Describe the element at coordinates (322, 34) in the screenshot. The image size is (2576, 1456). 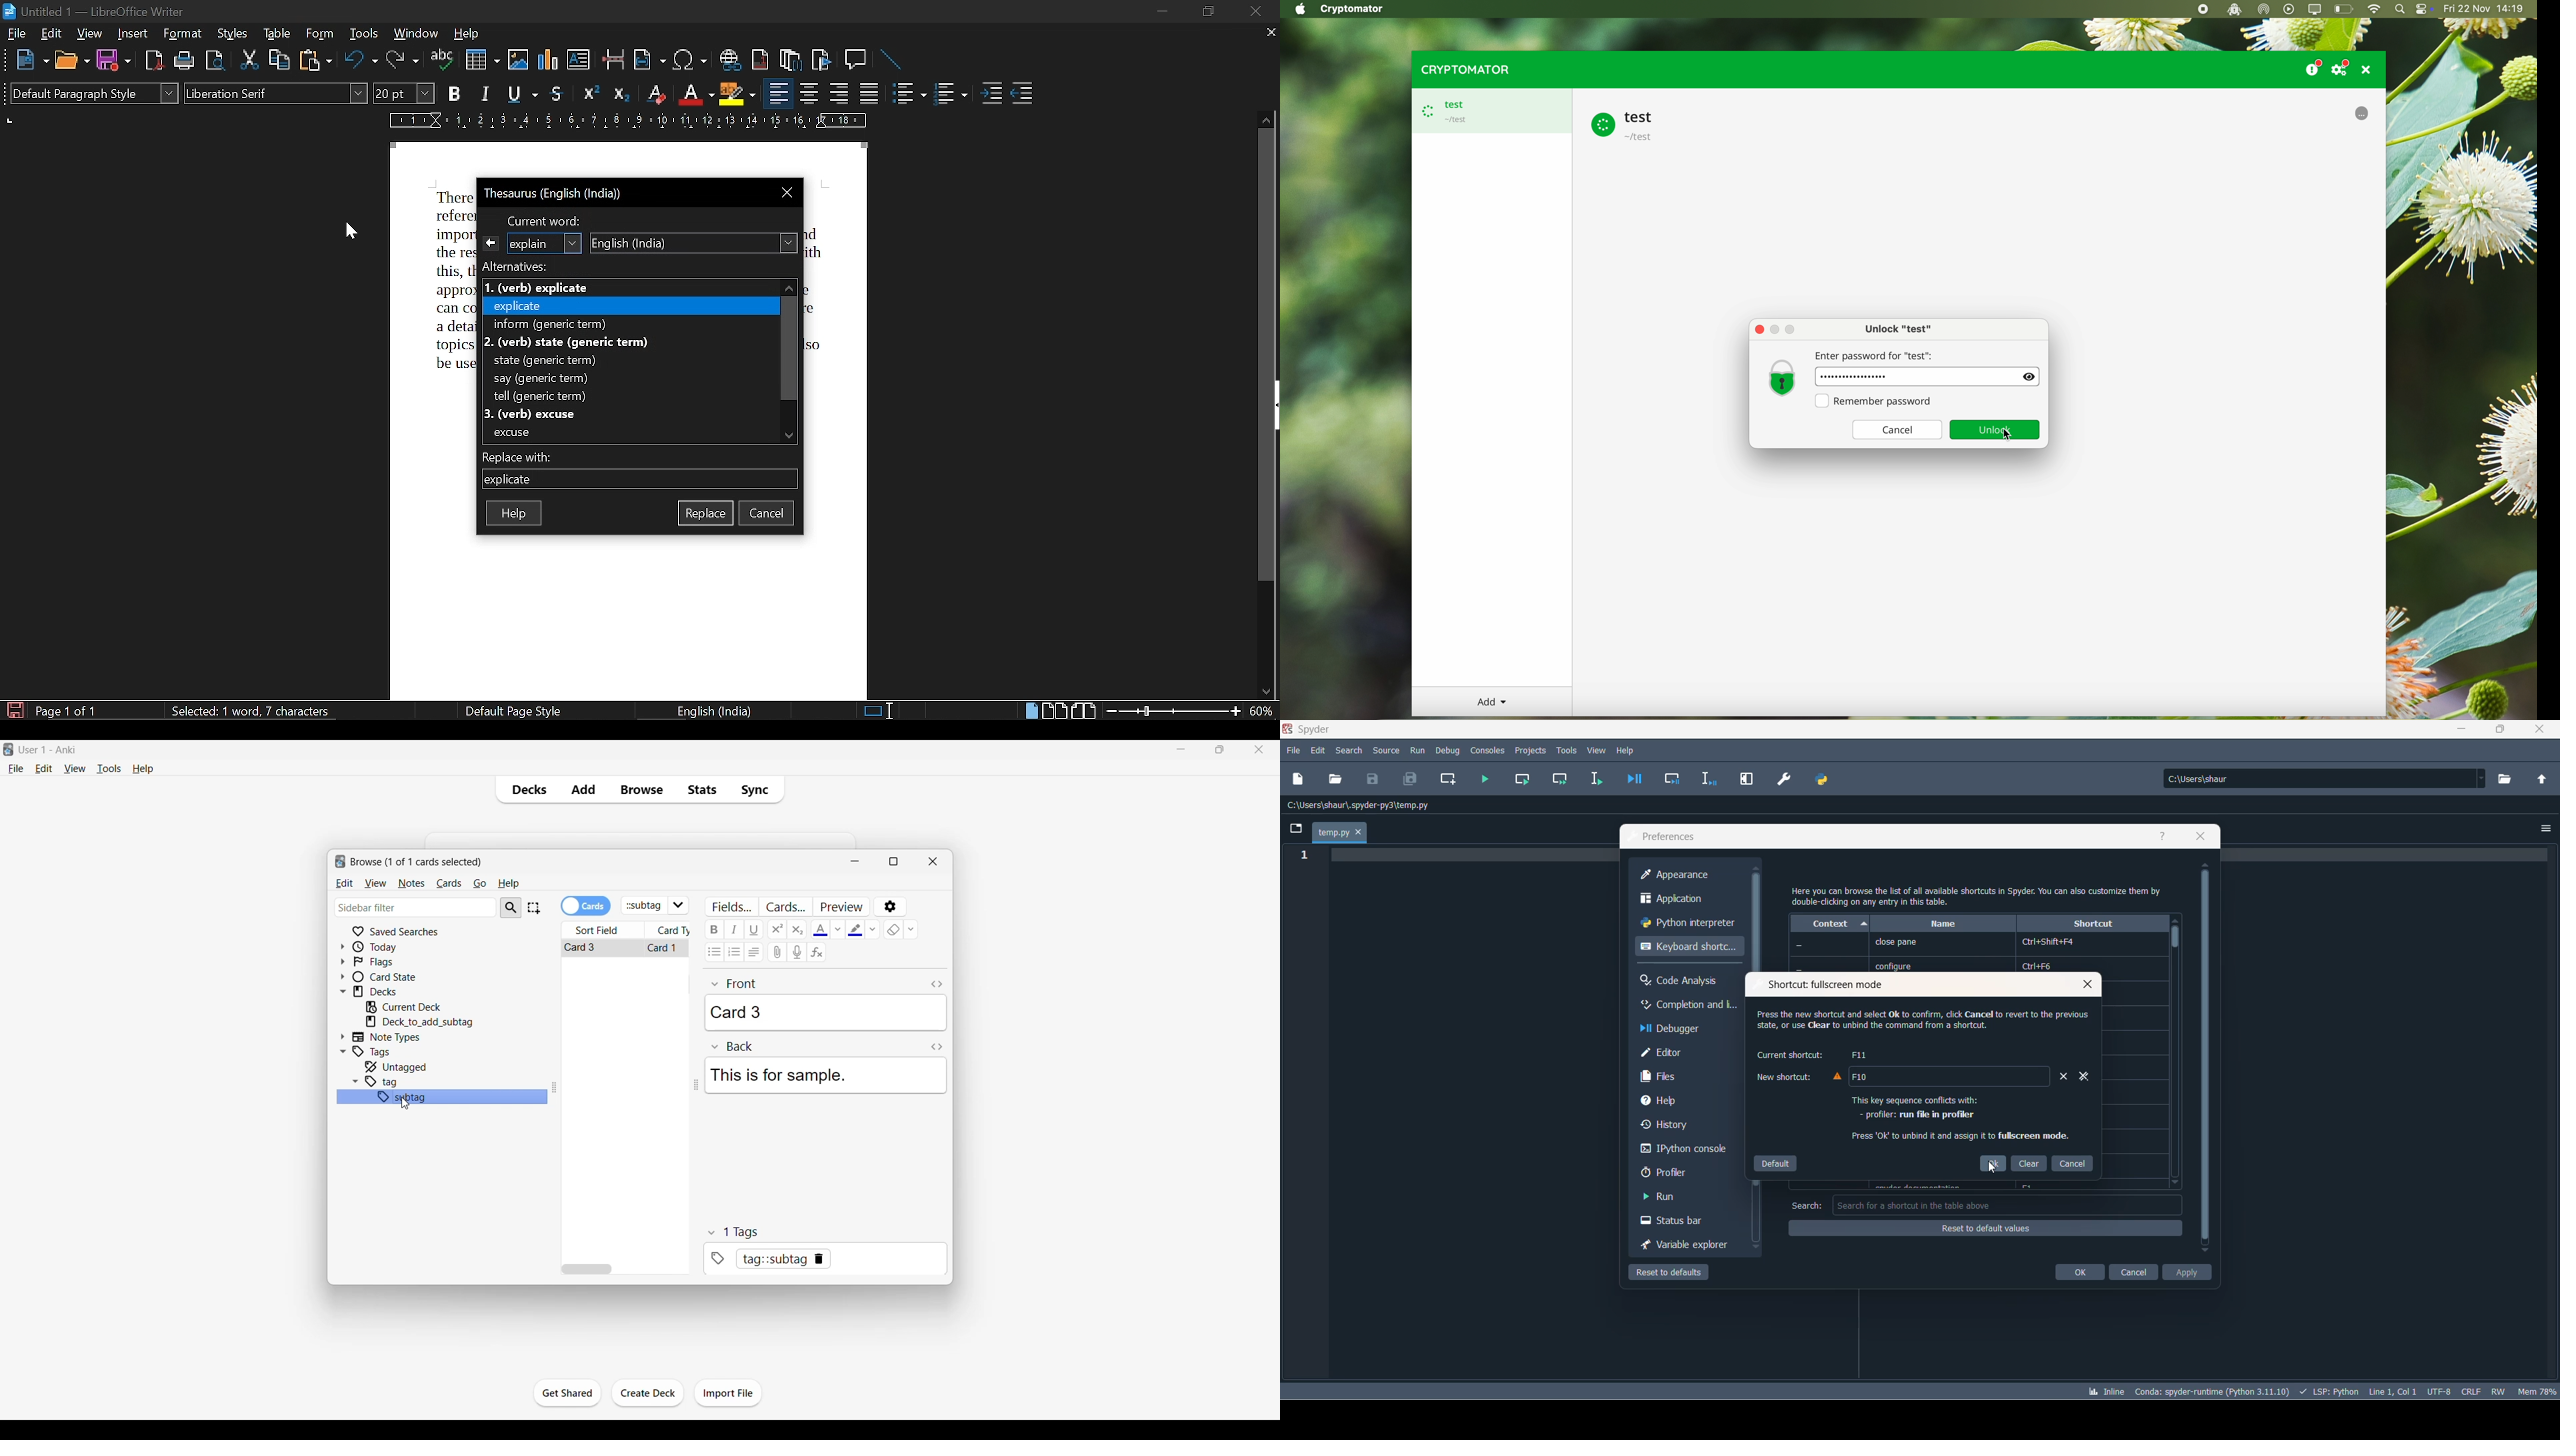
I see `form` at that location.